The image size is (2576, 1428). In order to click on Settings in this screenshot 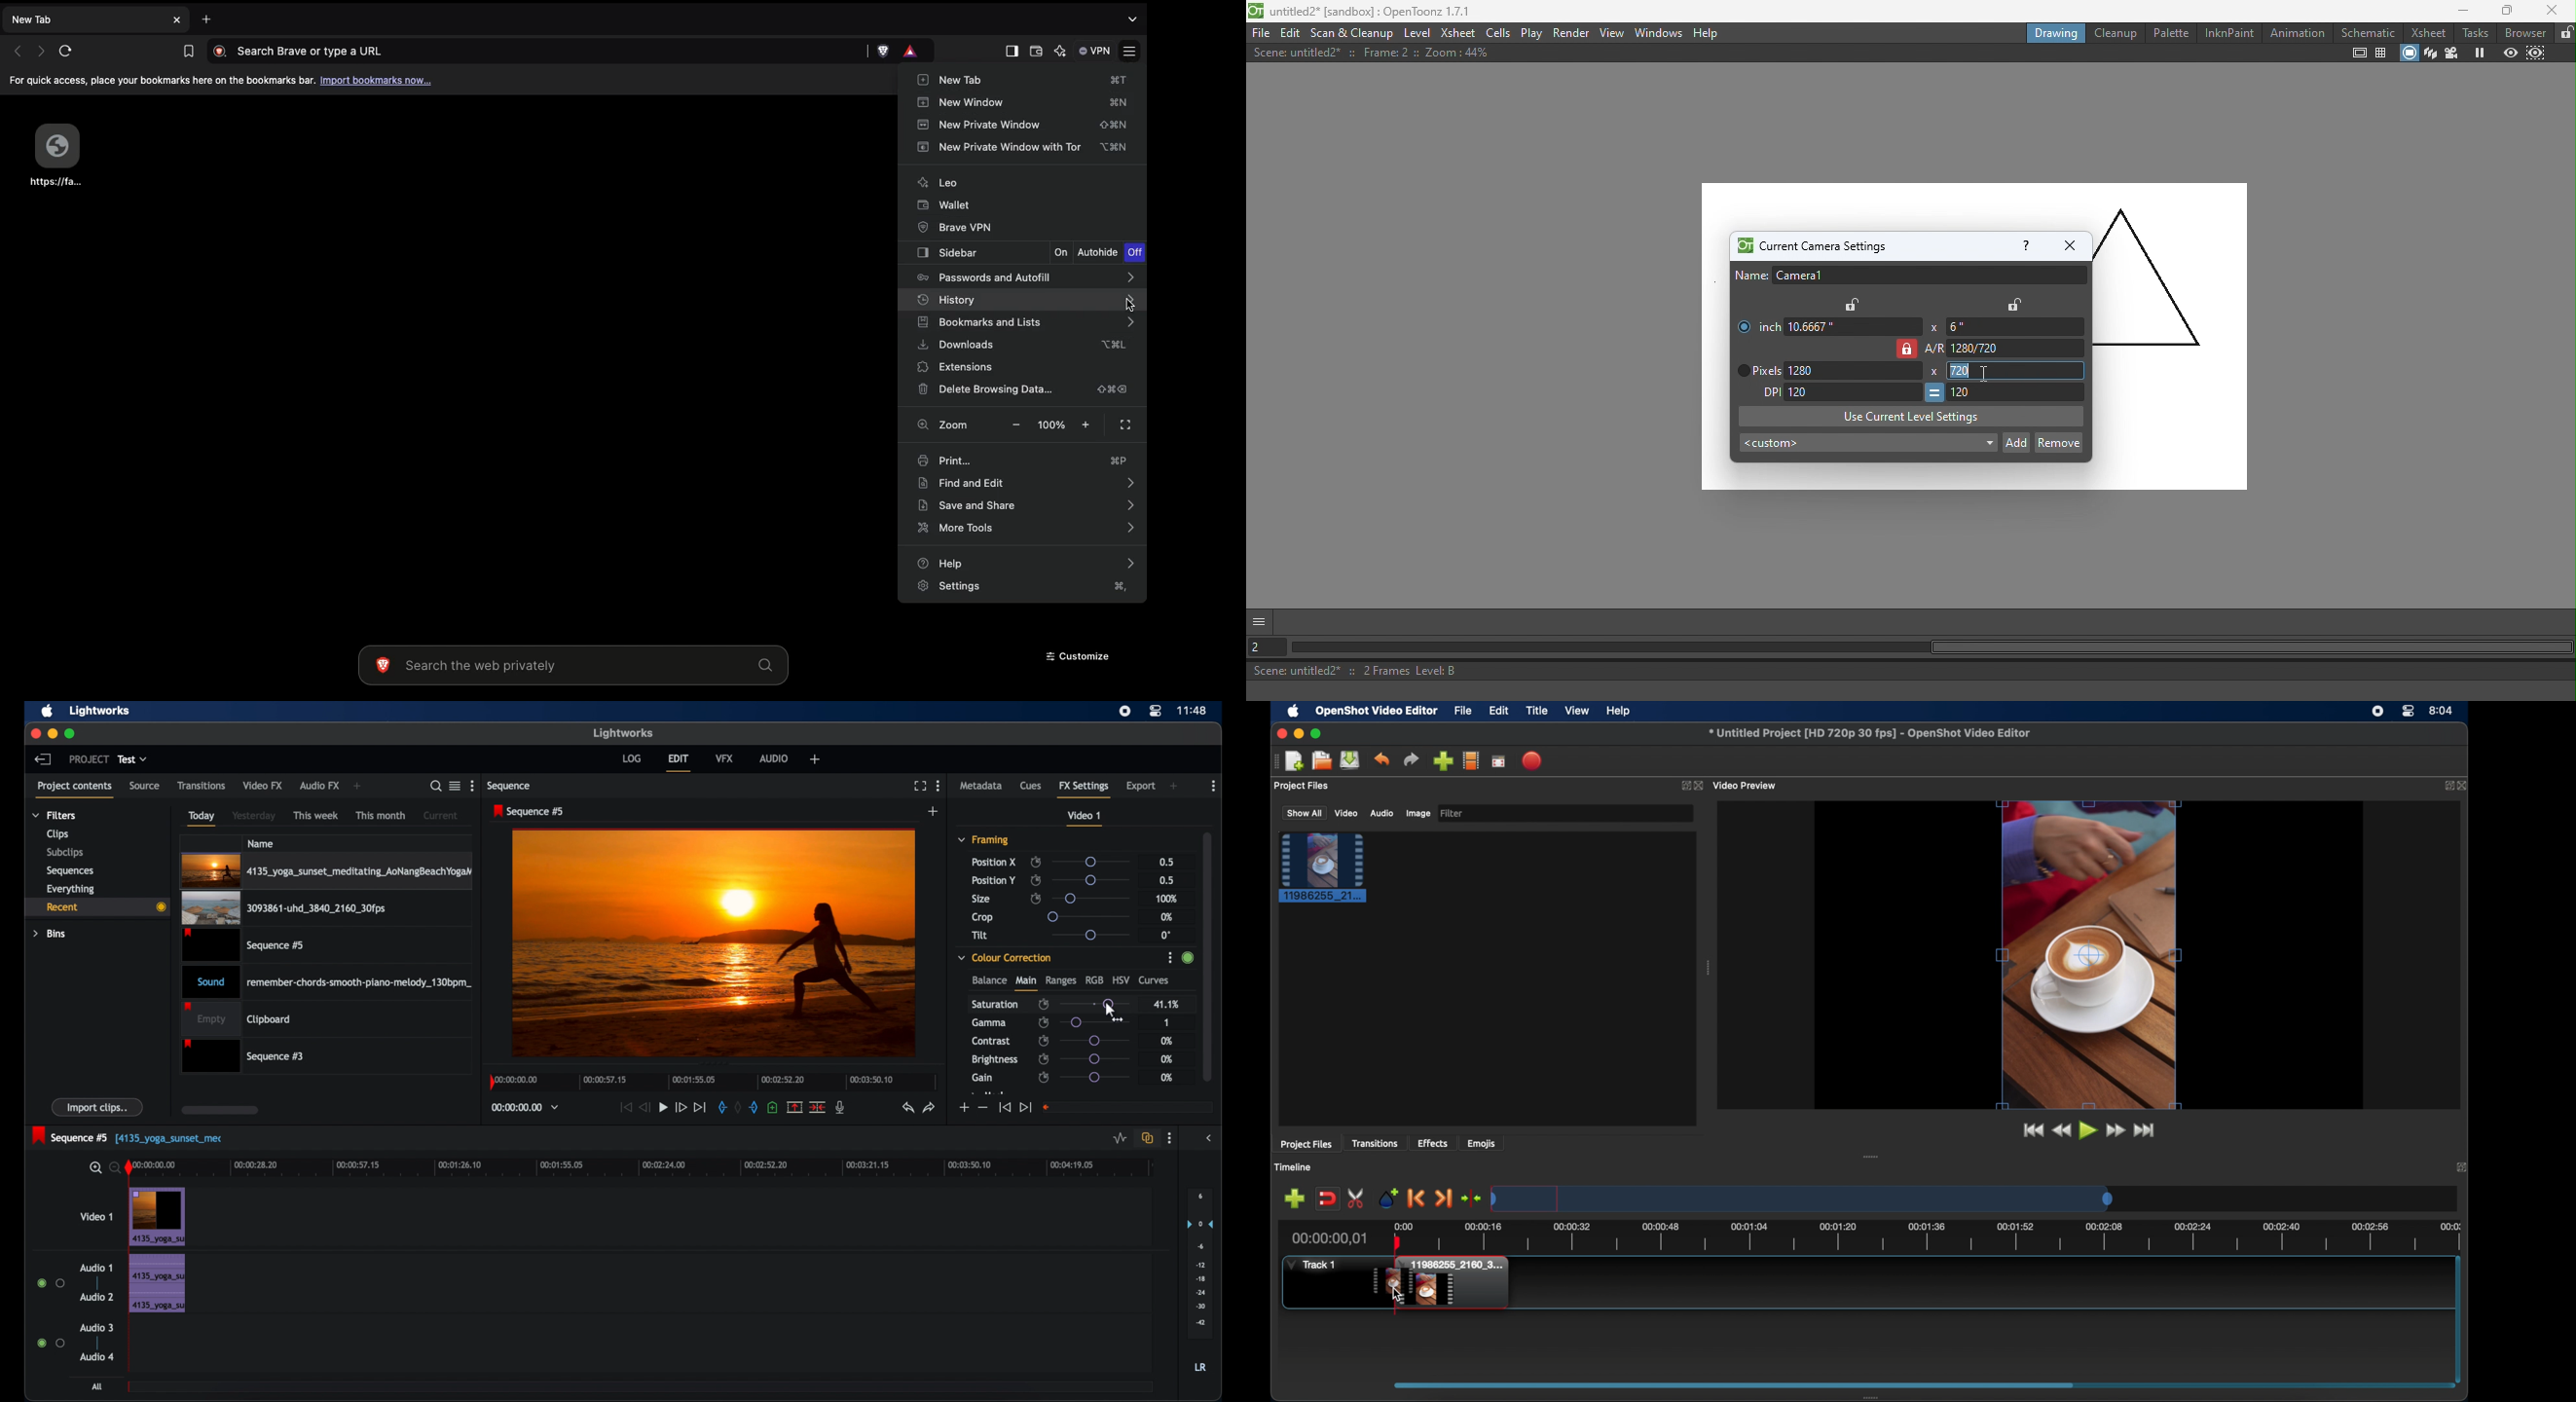, I will do `click(1025, 585)`.